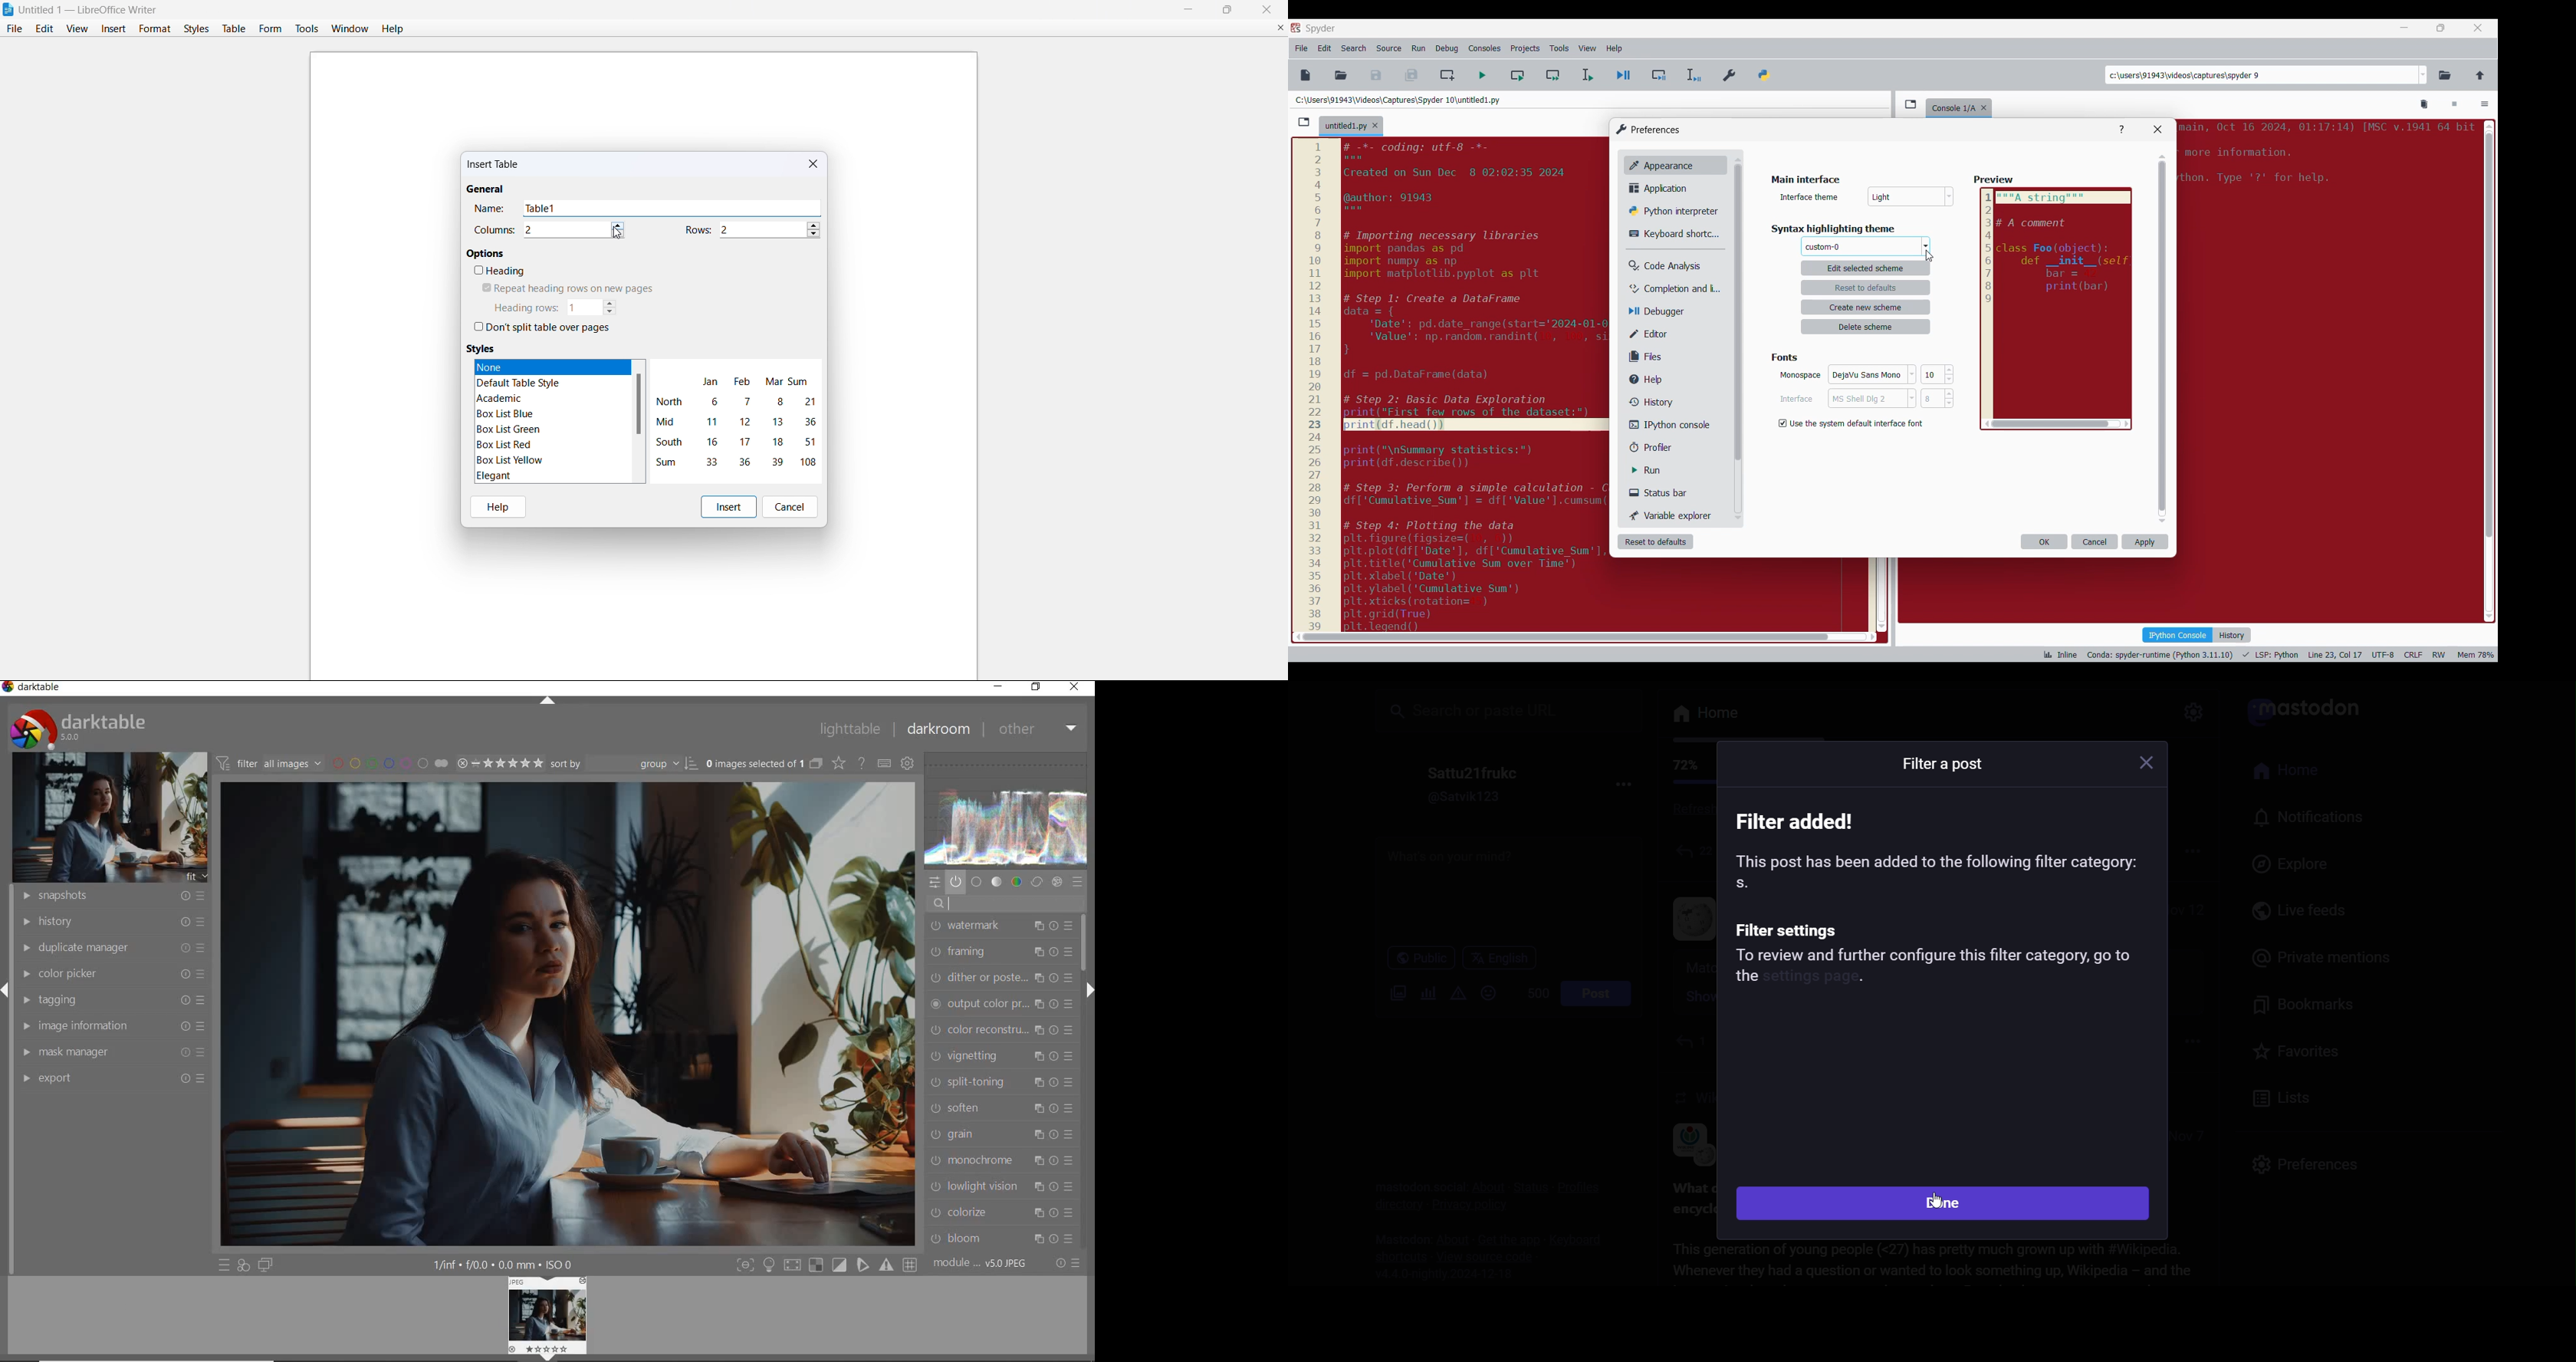  Describe the element at coordinates (1000, 977) in the screenshot. I see `dither or paste` at that location.